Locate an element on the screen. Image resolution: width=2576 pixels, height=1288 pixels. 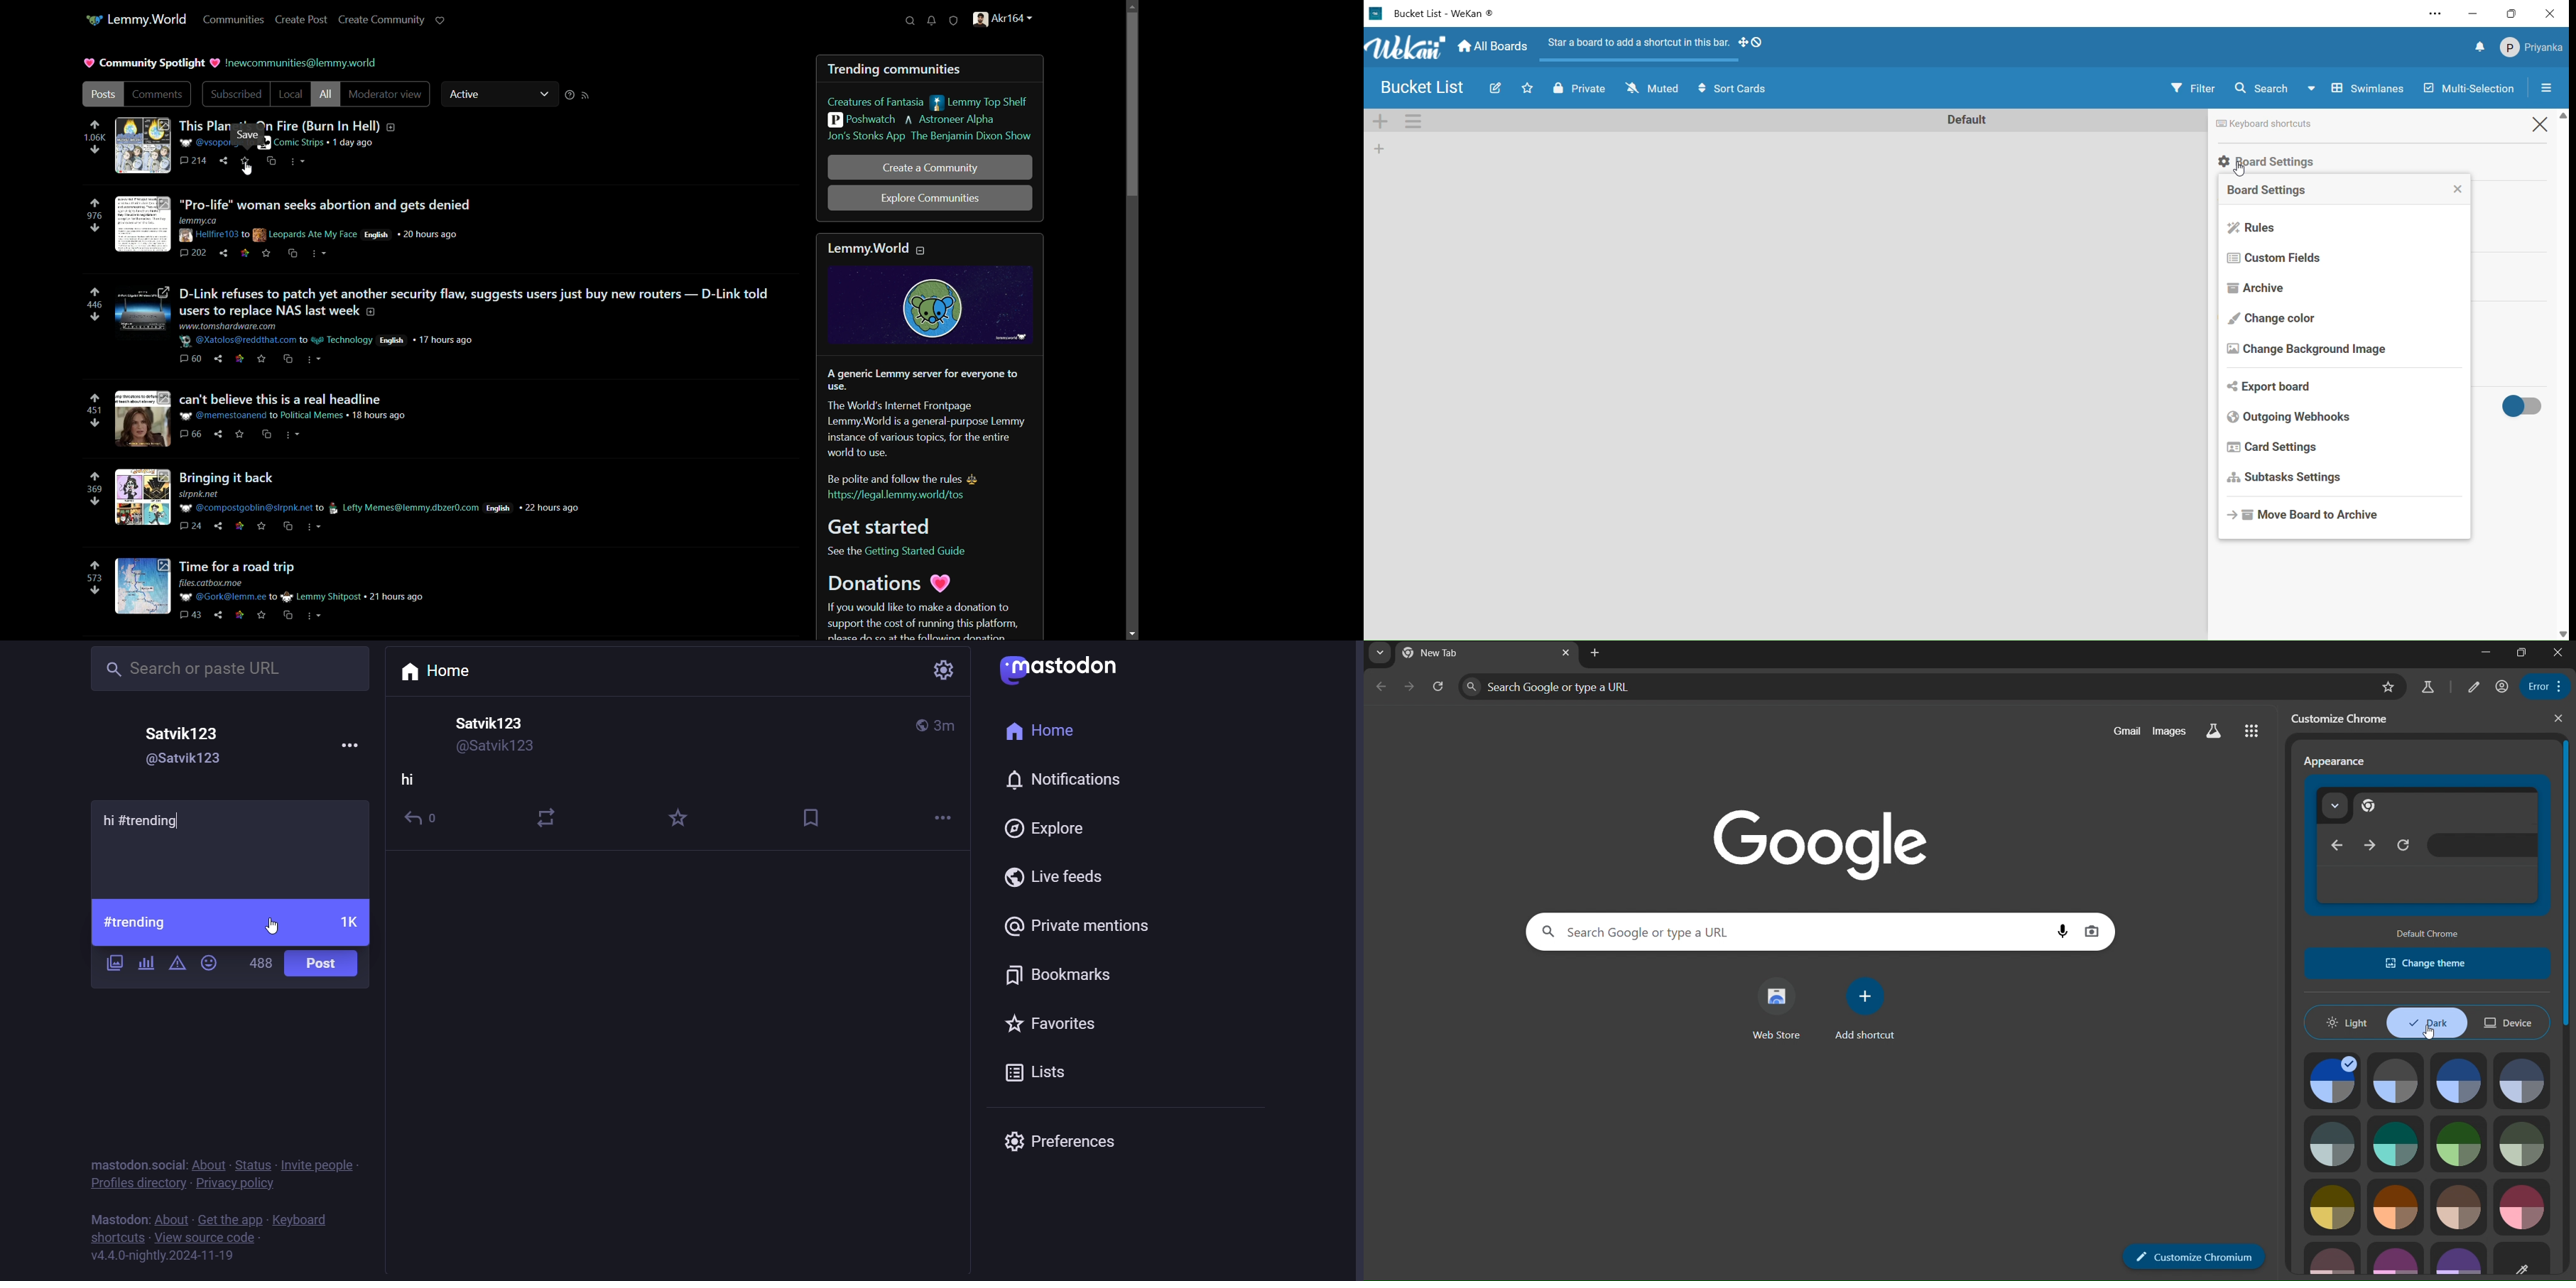
close tab is located at coordinates (1566, 653).